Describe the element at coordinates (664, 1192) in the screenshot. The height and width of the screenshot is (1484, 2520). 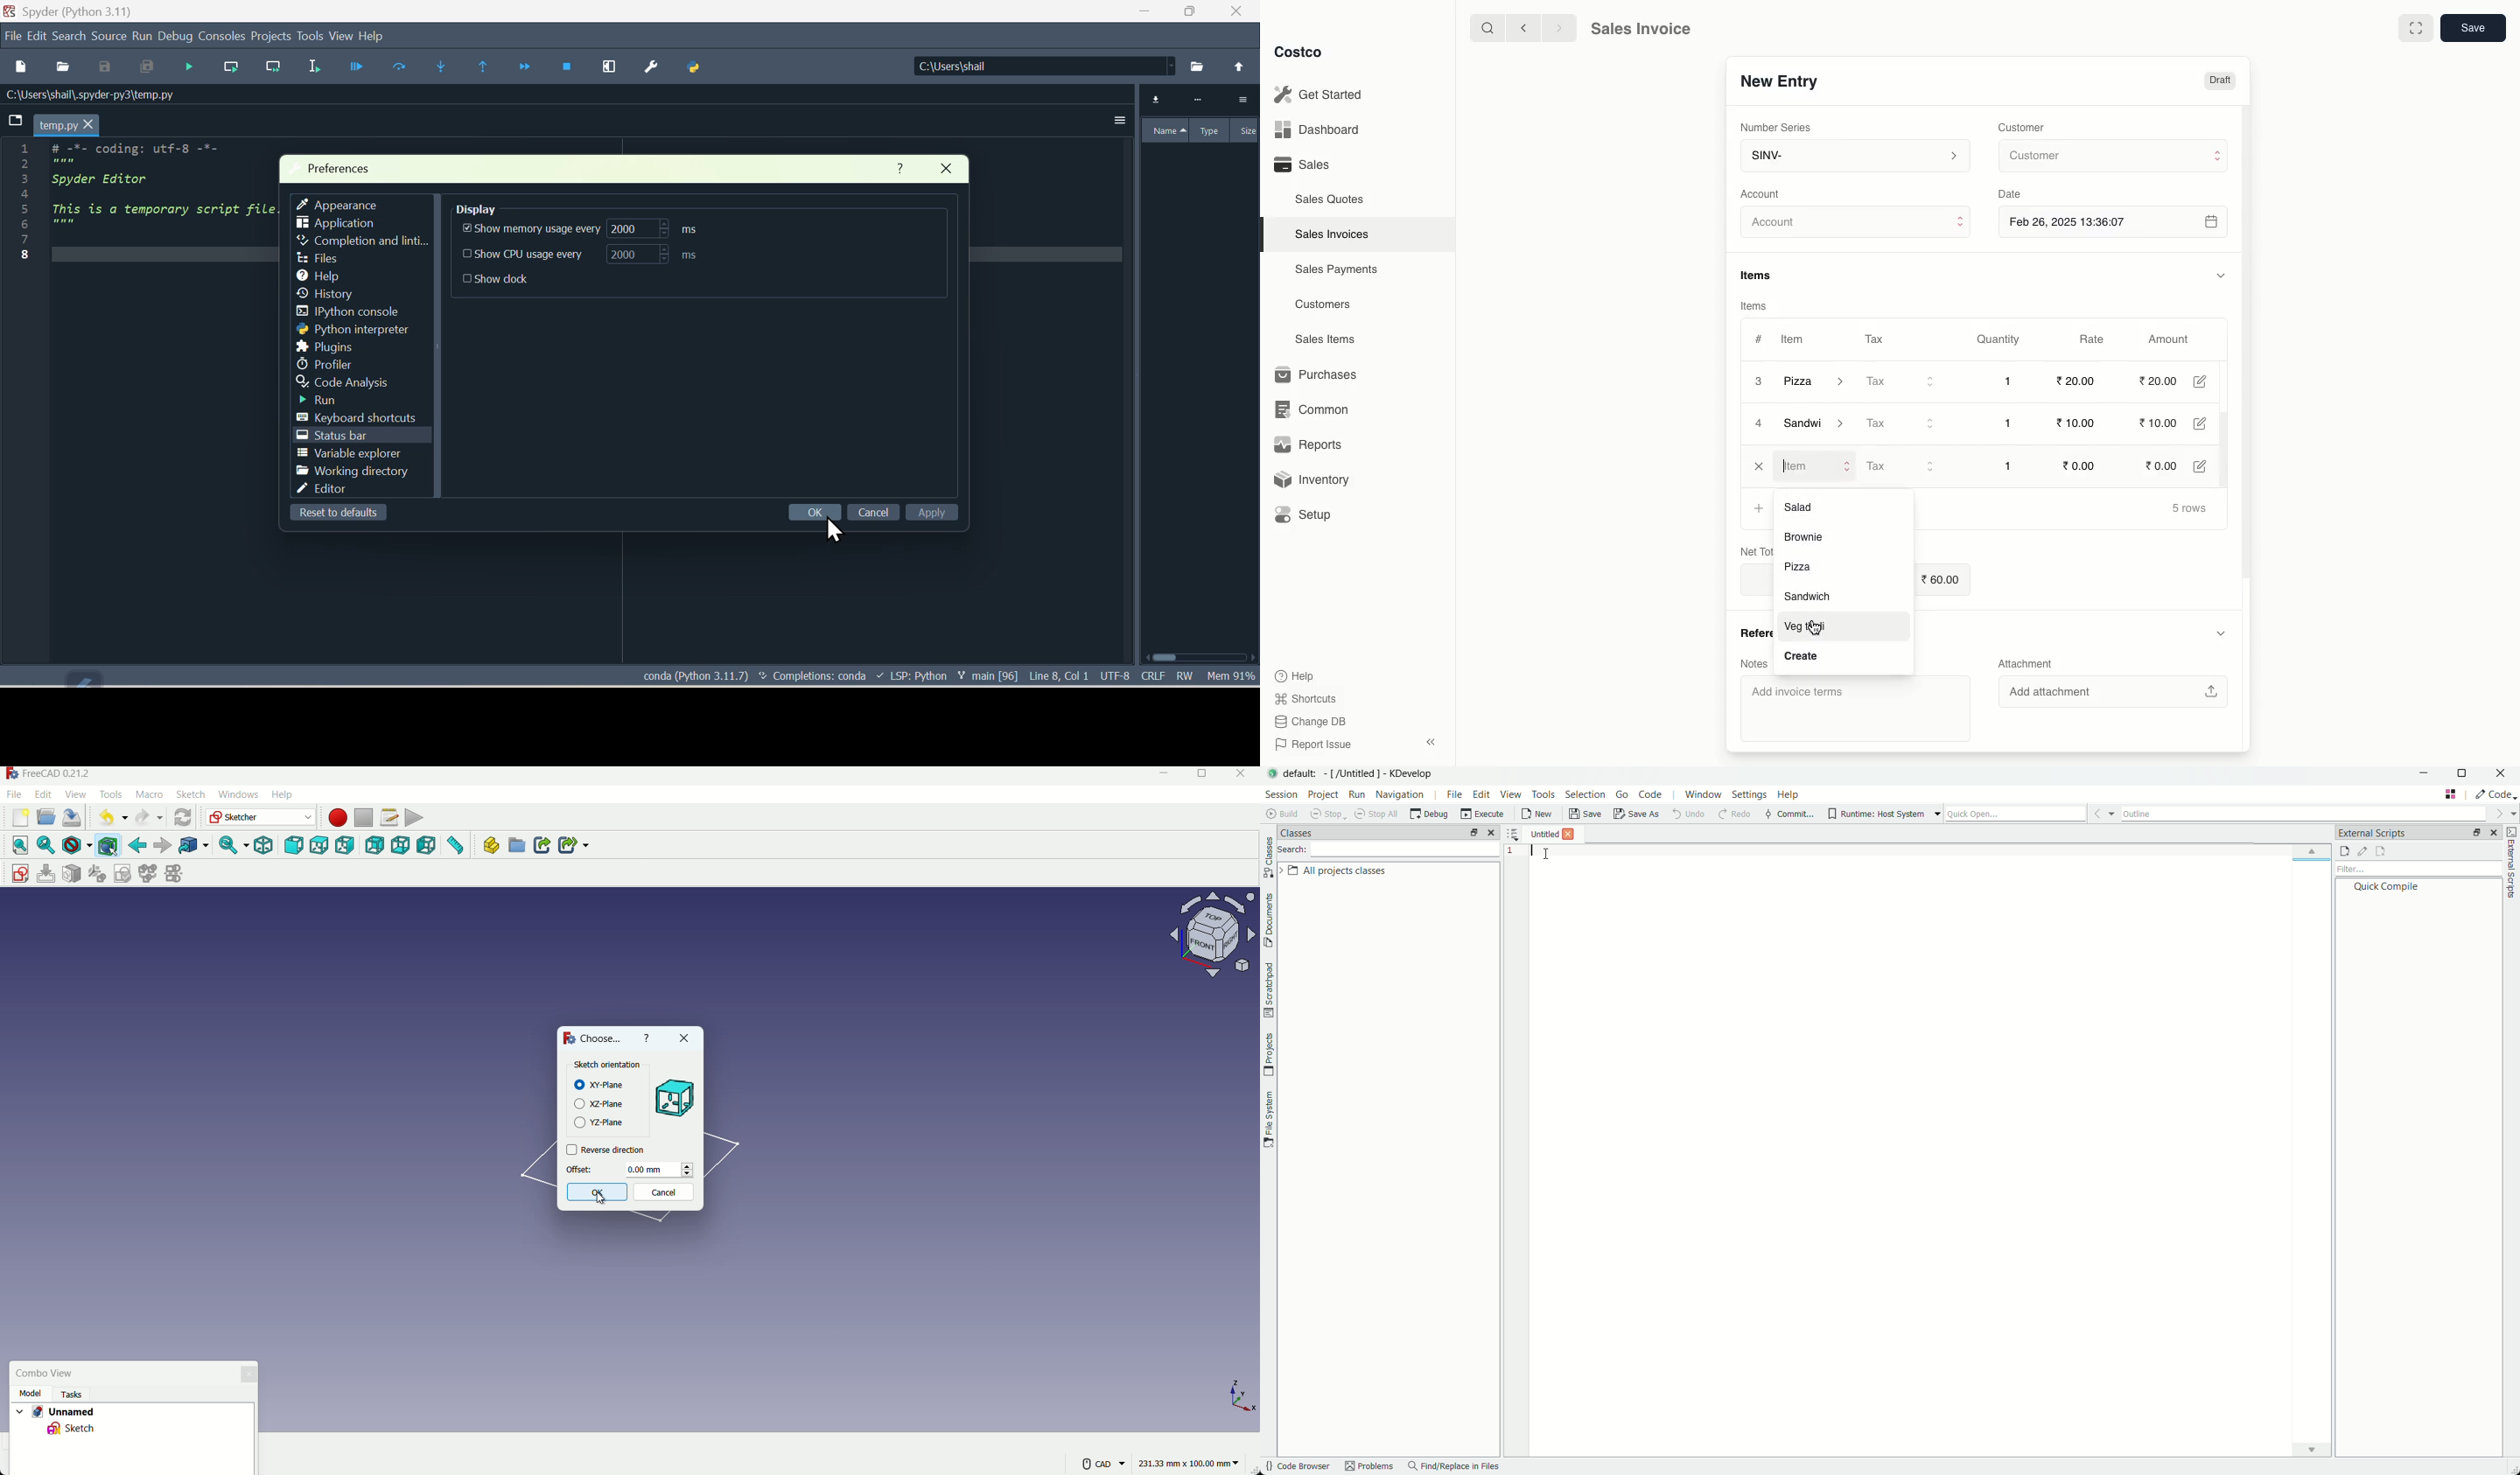
I see `cancel button` at that location.